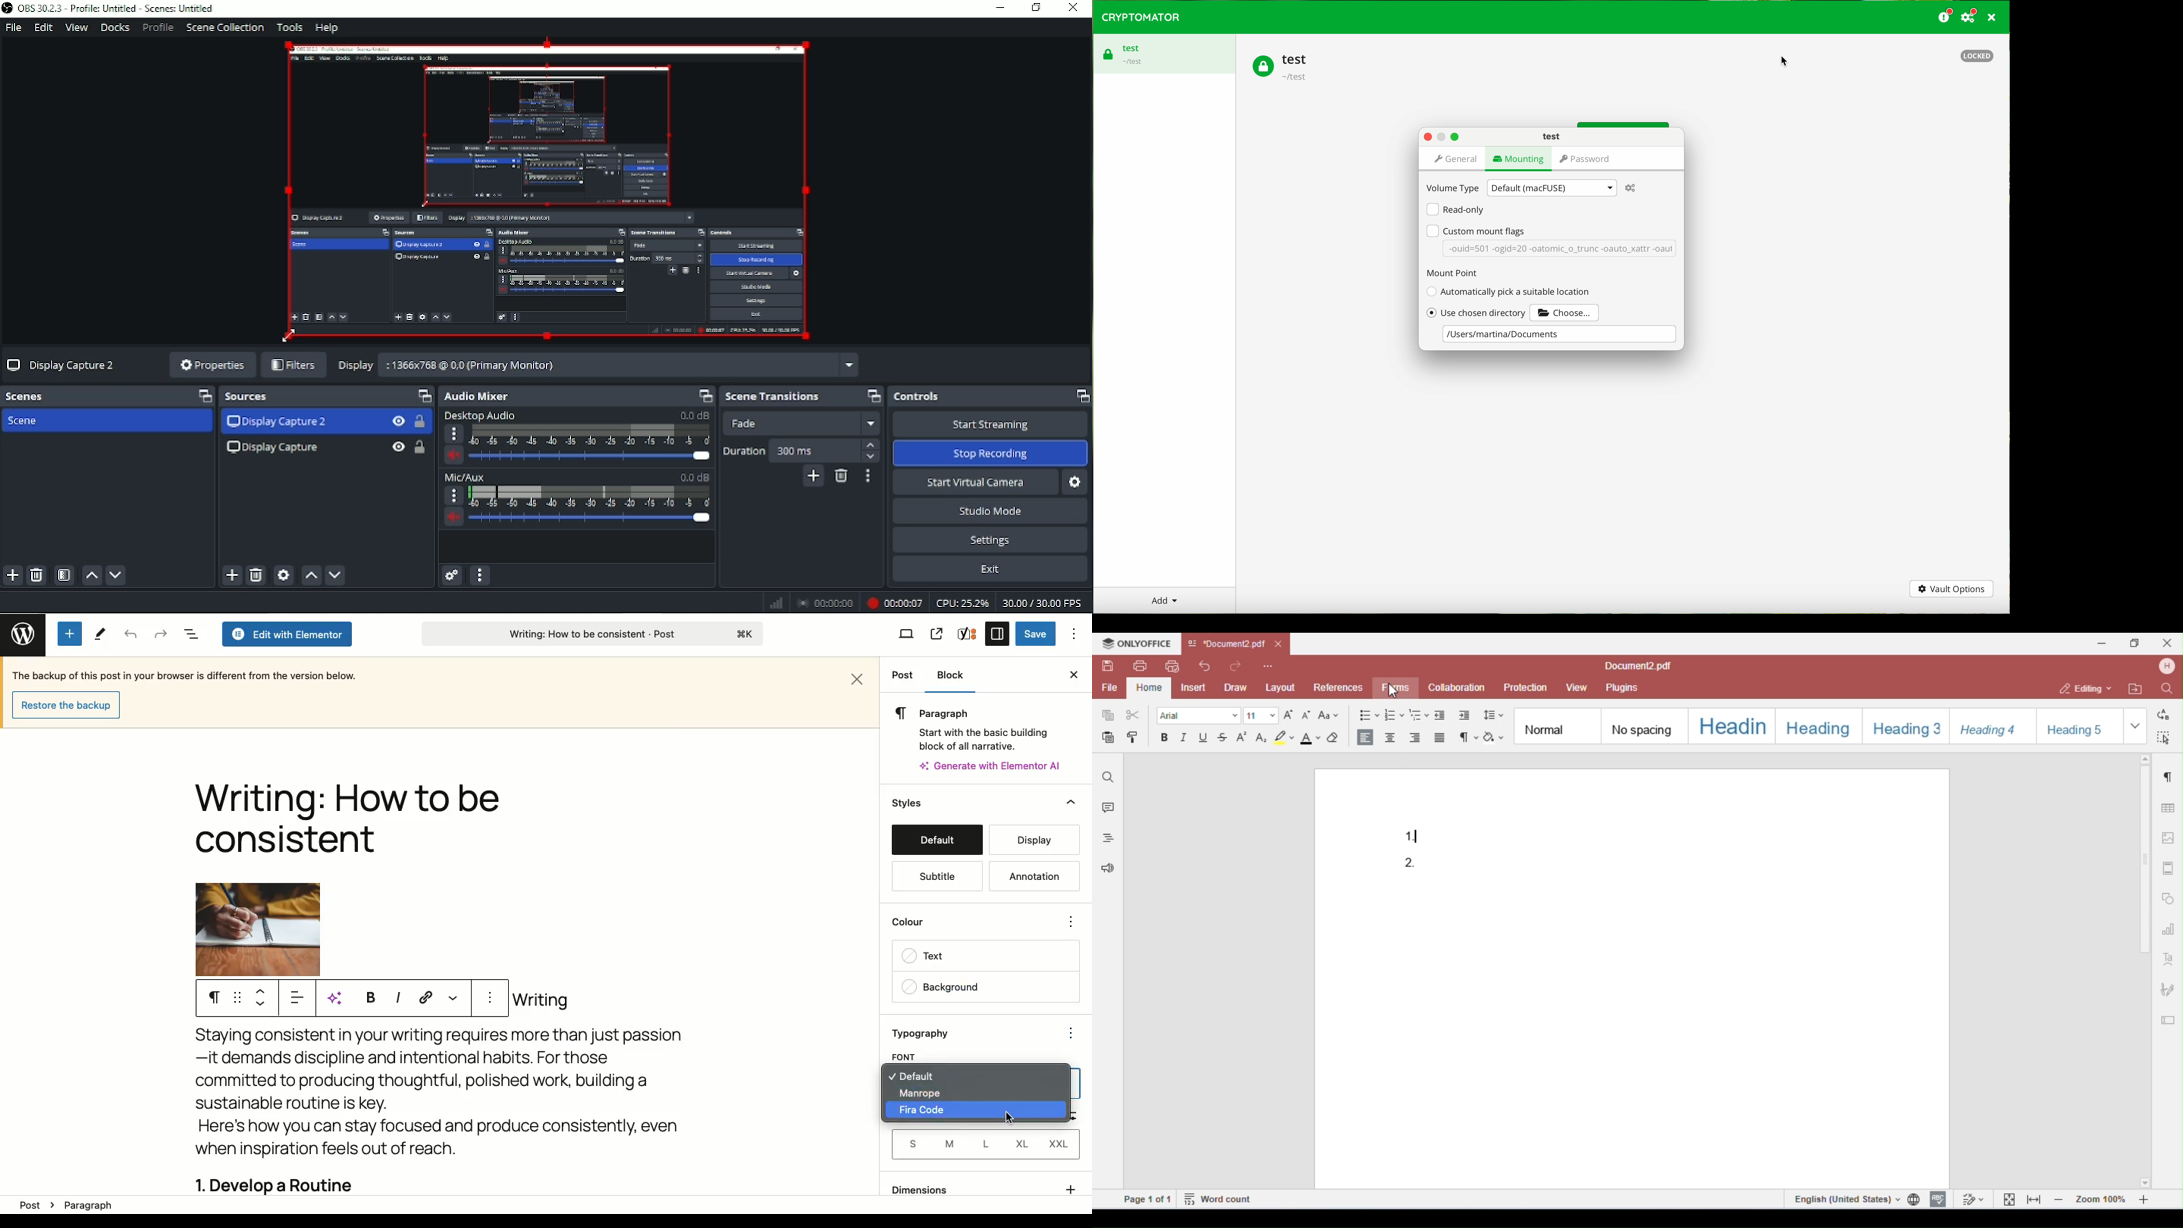  Describe the element at coordinates (1075, 484) in the screenshot. I see `Configure virtual camera` at that location.